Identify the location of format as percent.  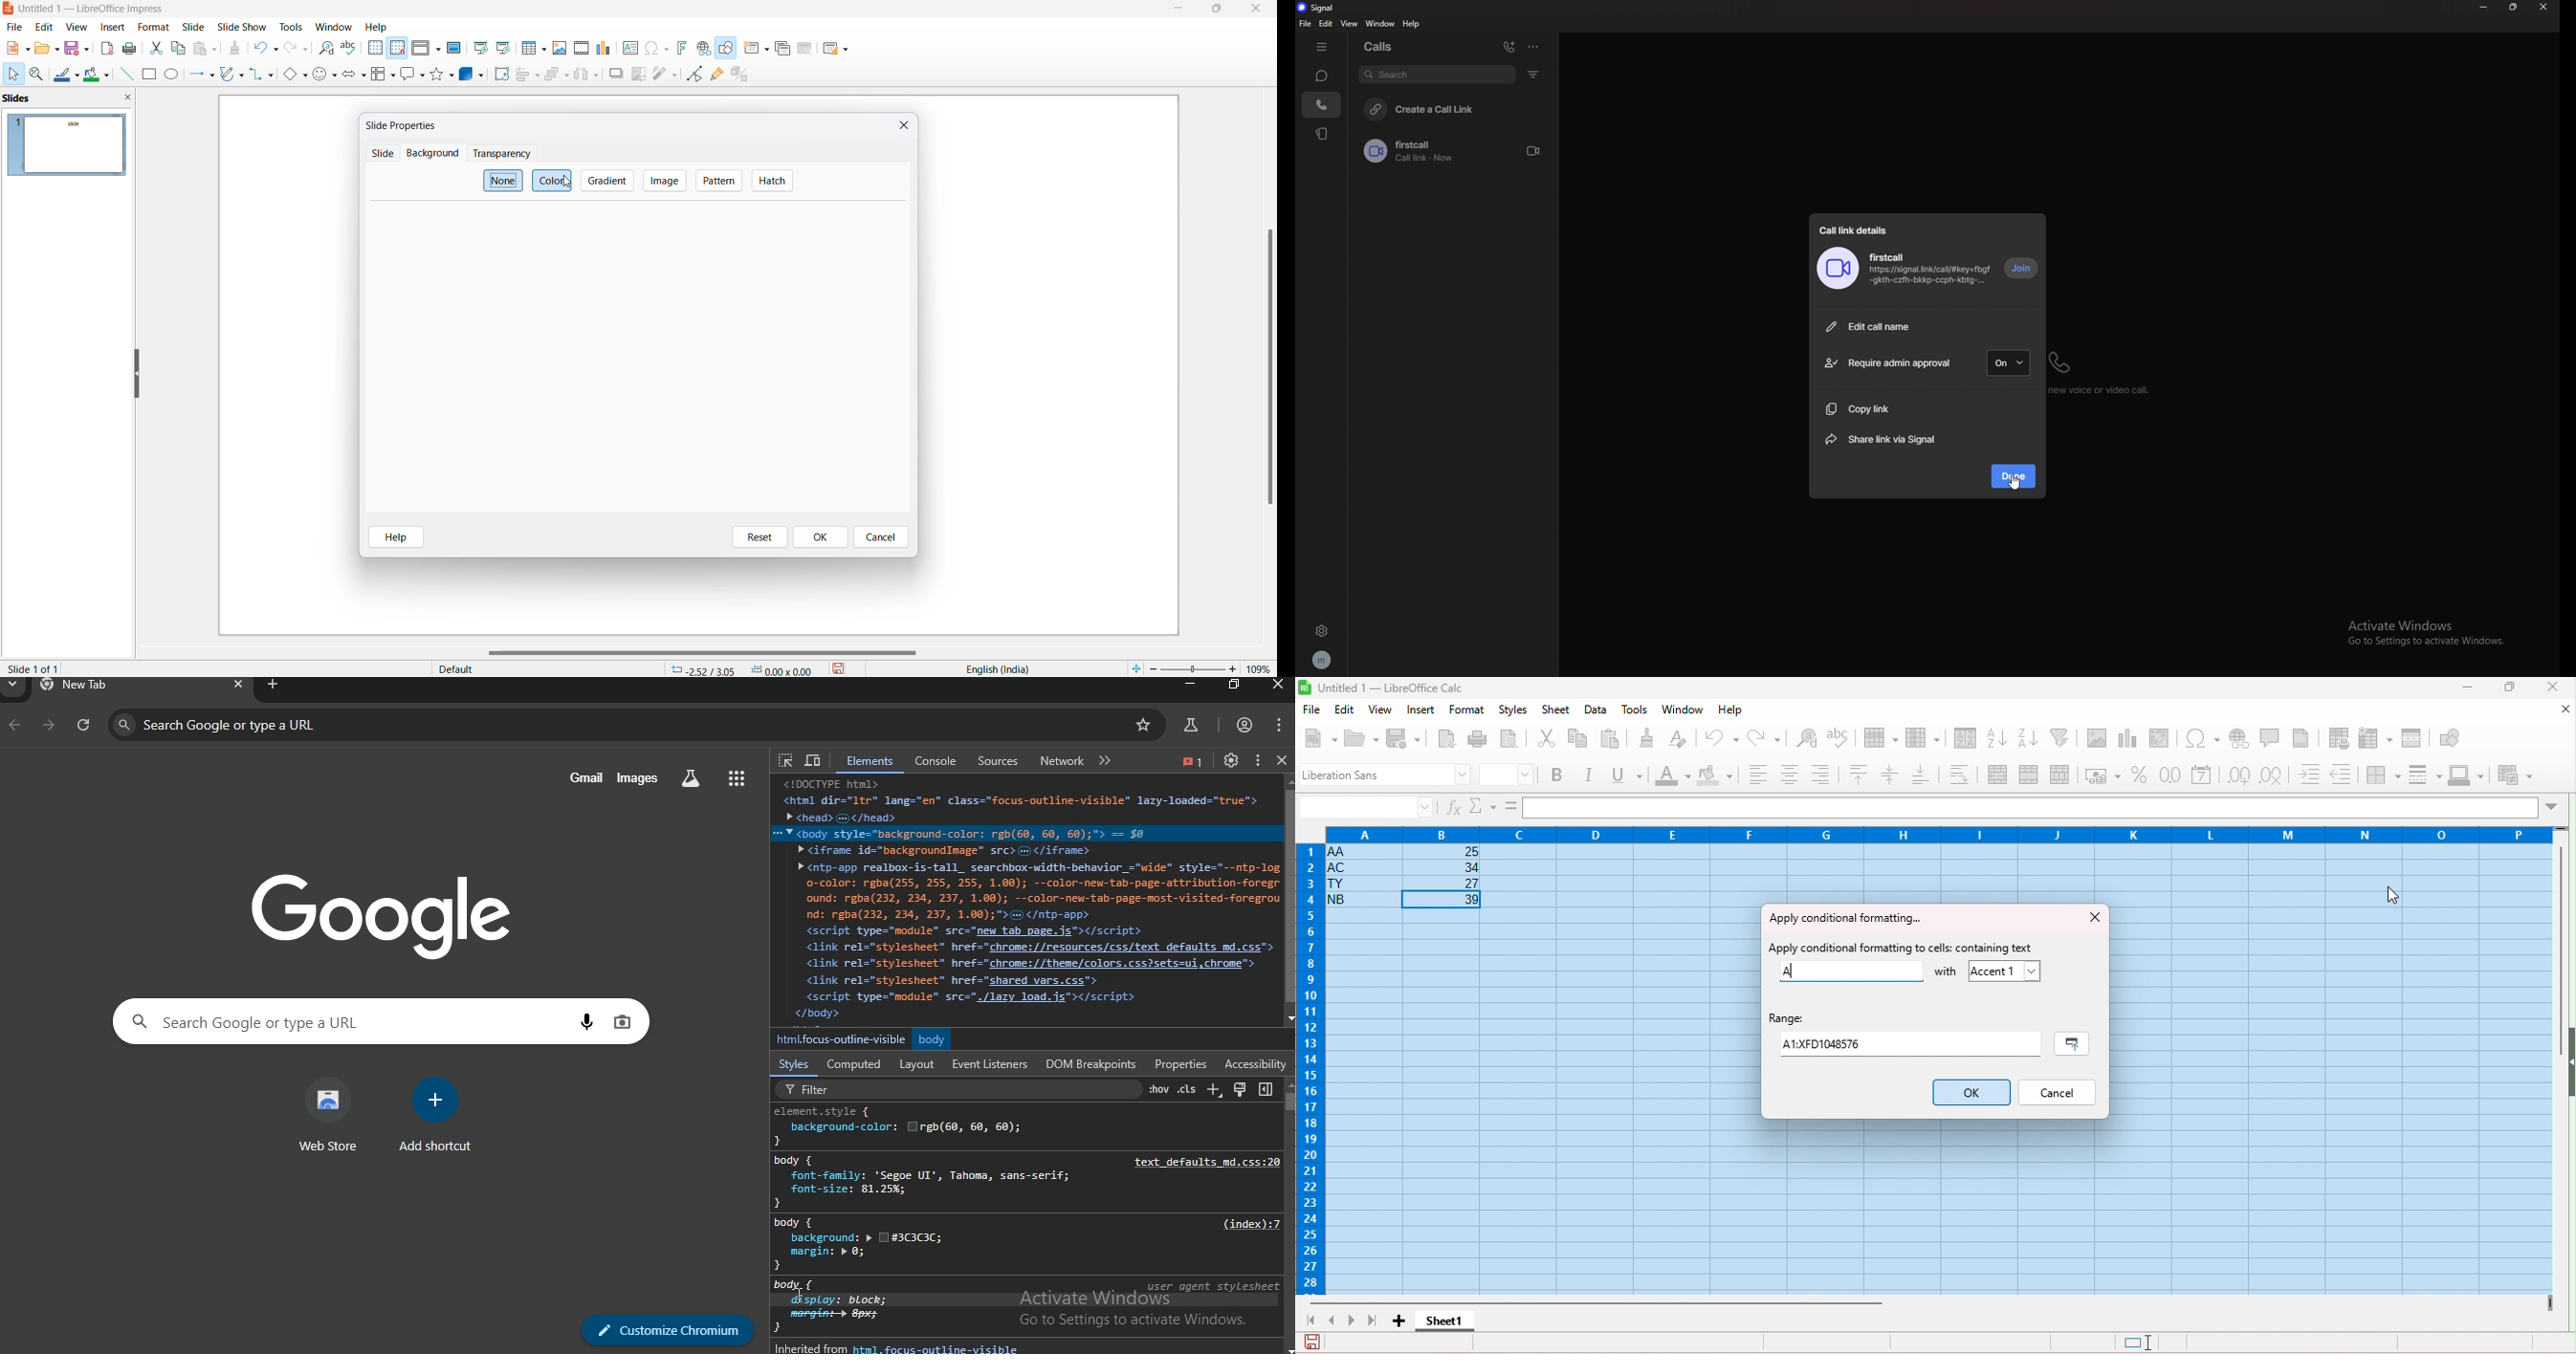
(2139, 774).